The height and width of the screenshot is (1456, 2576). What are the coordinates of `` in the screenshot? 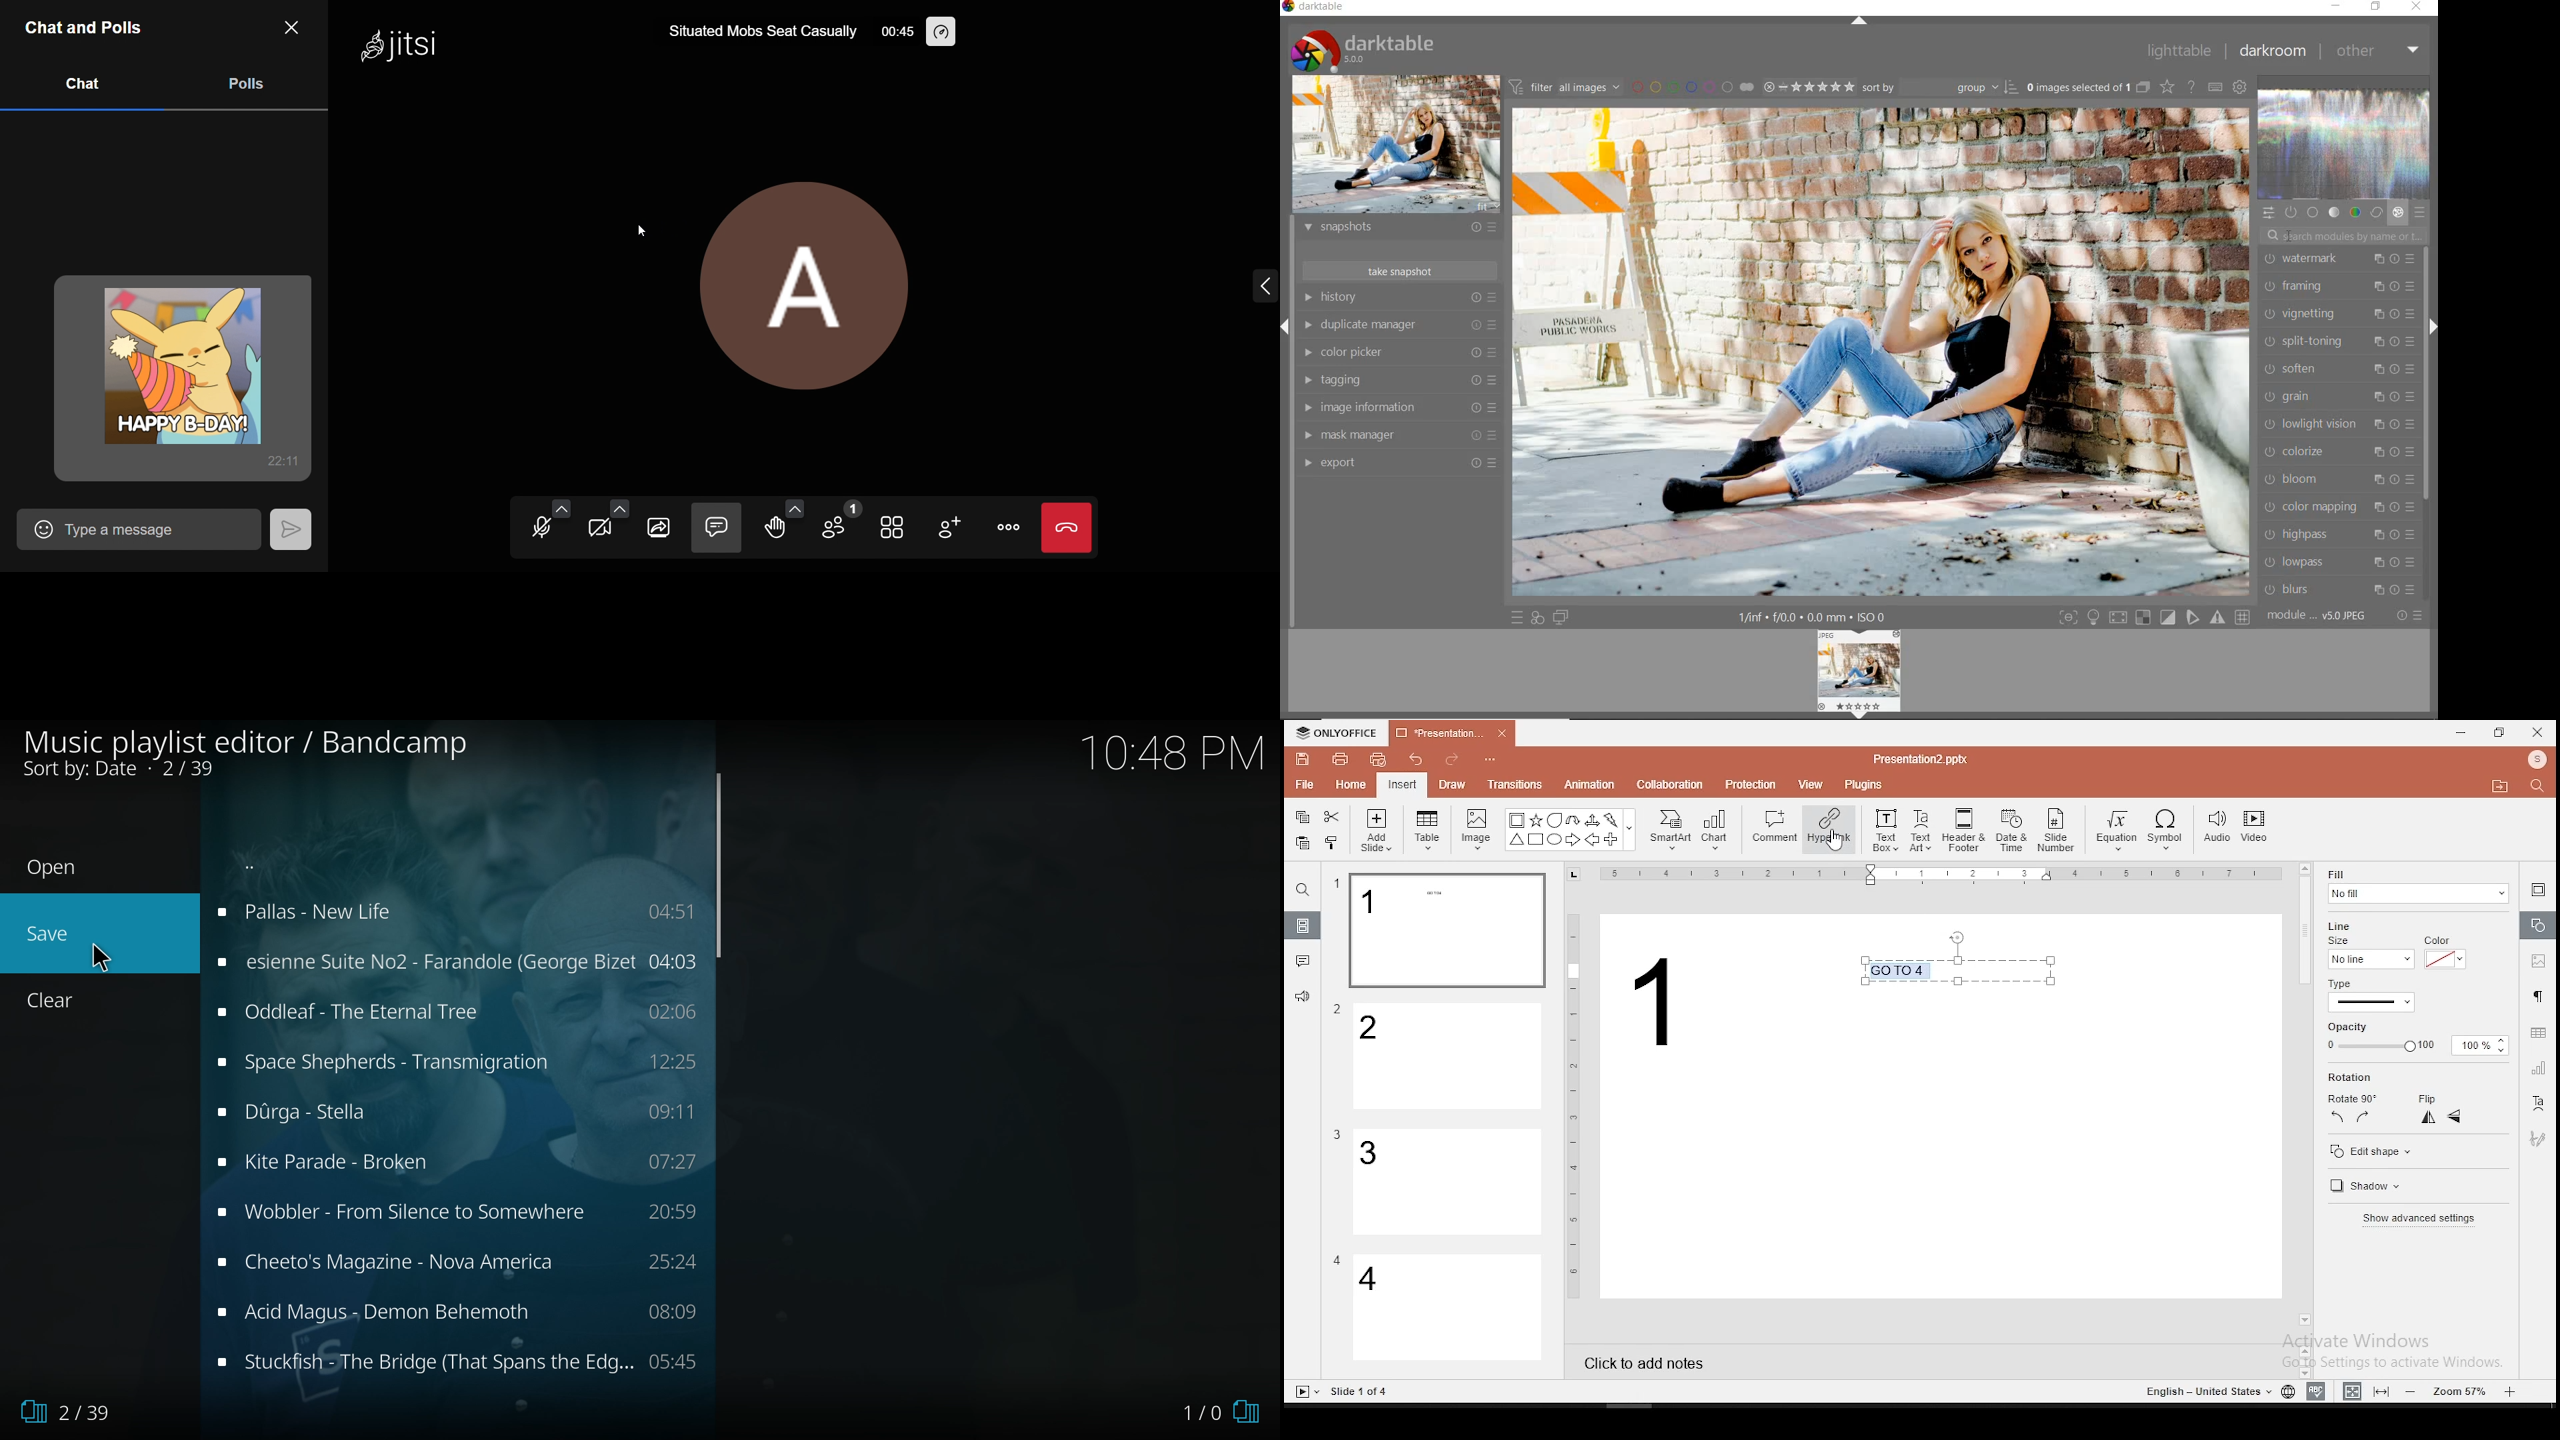 It's located at (1338, 1010).